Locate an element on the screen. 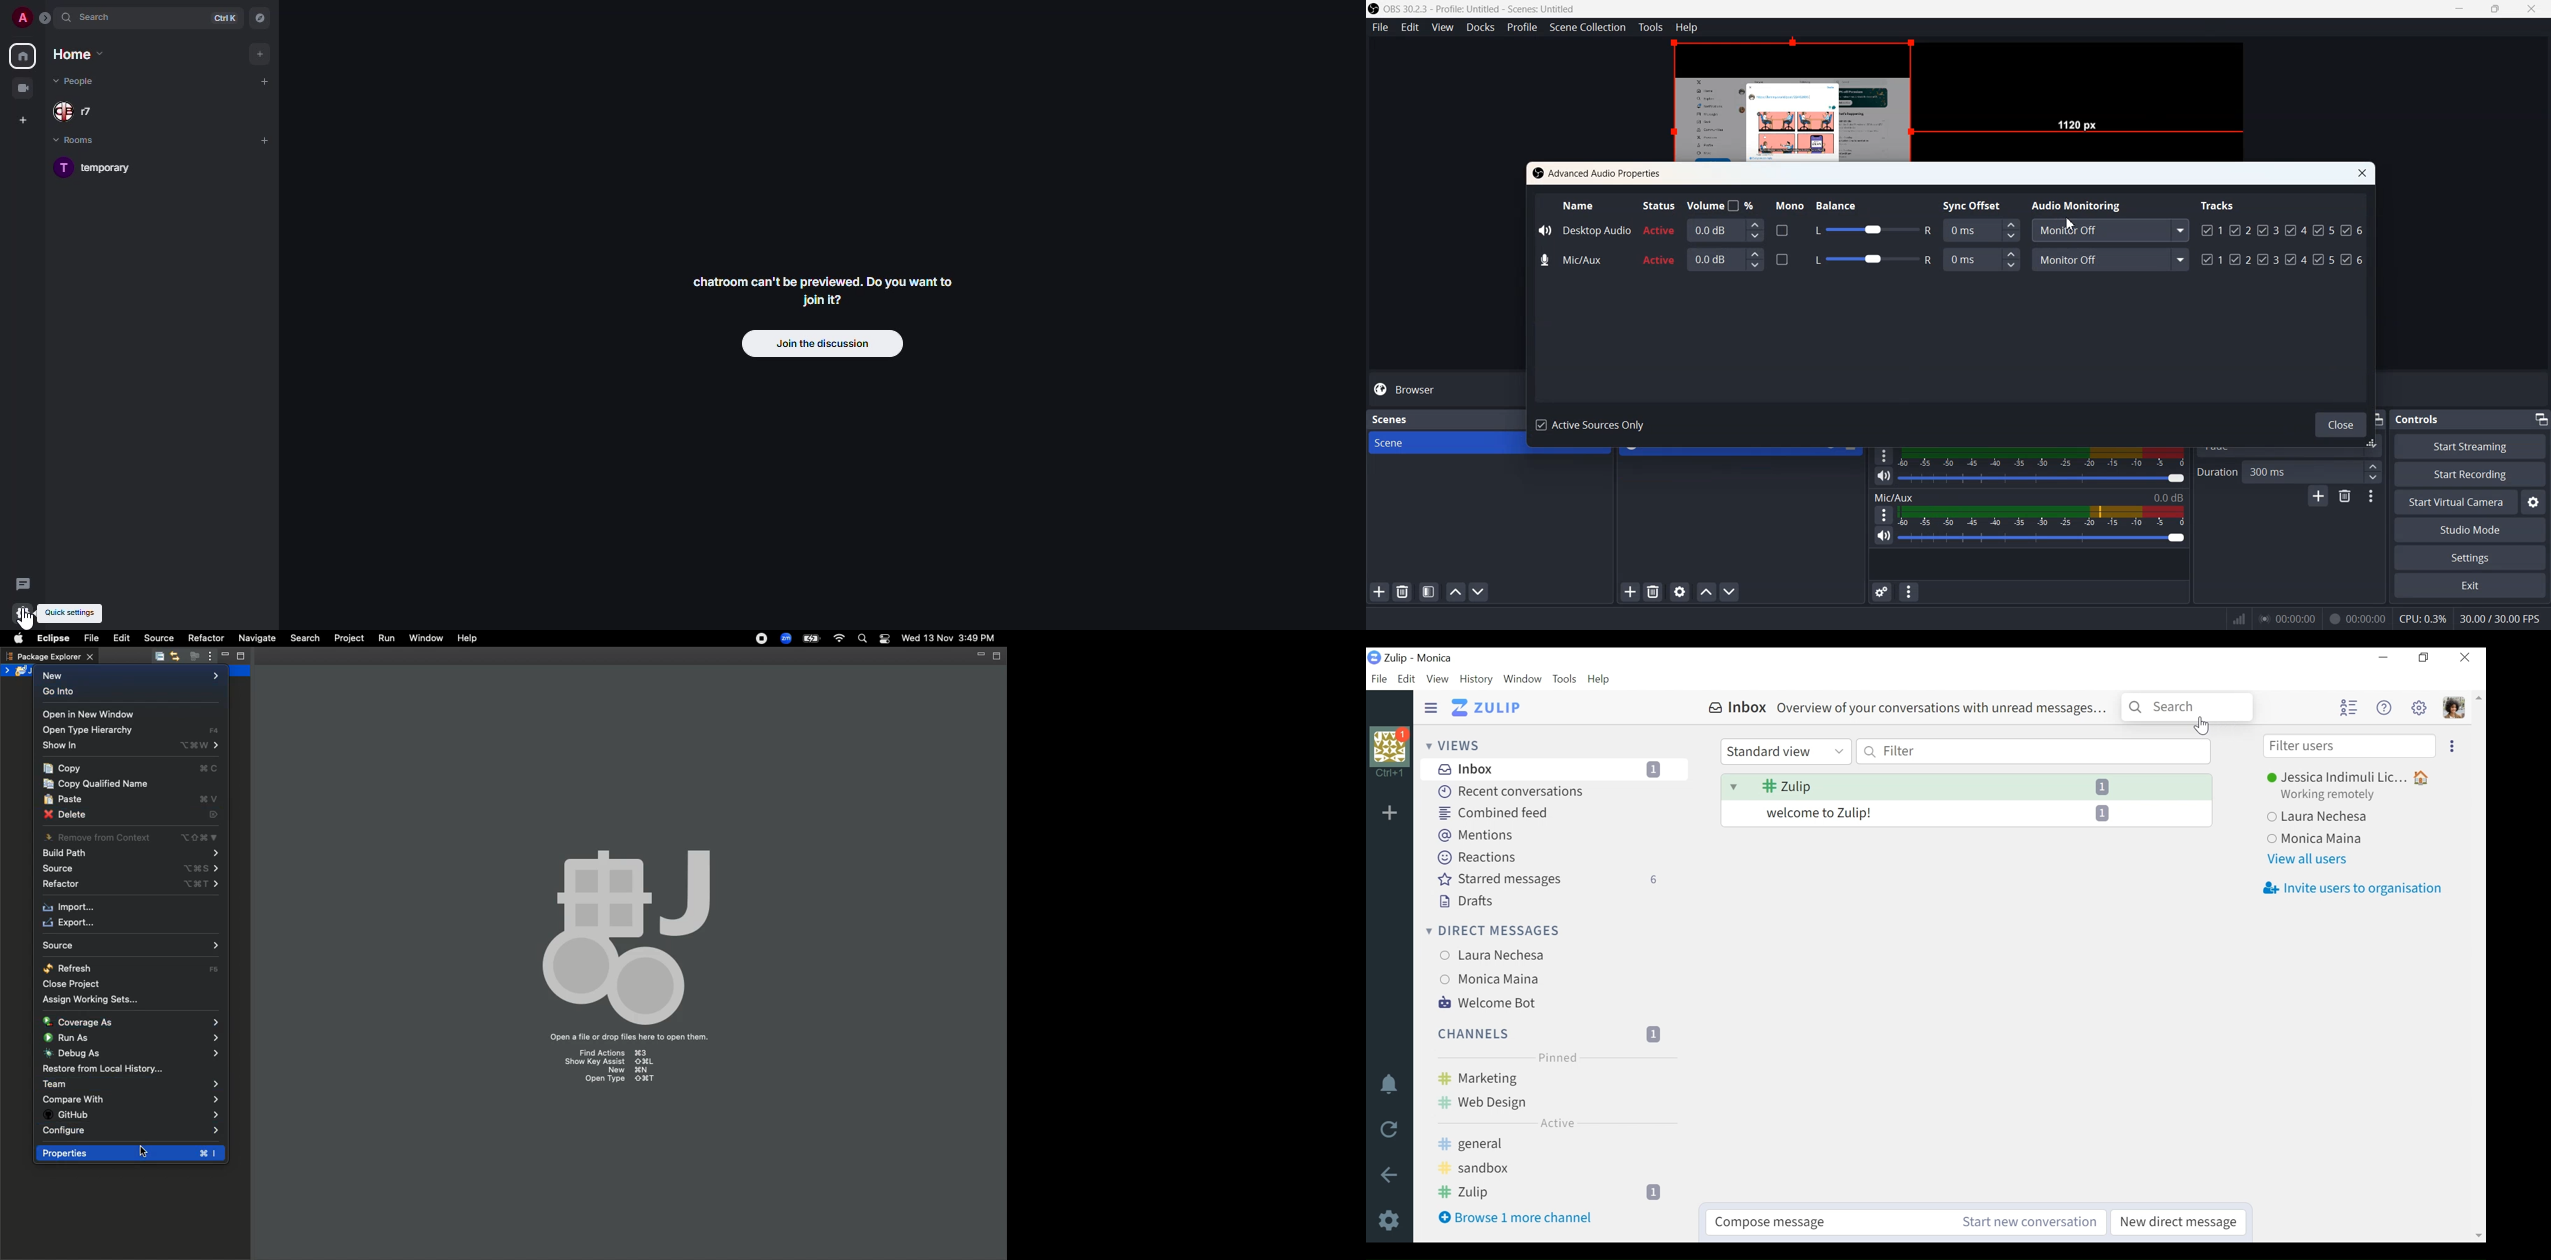 This screenshot has height=1260, width=2576. Back is located at coordinates (1388, 1173).